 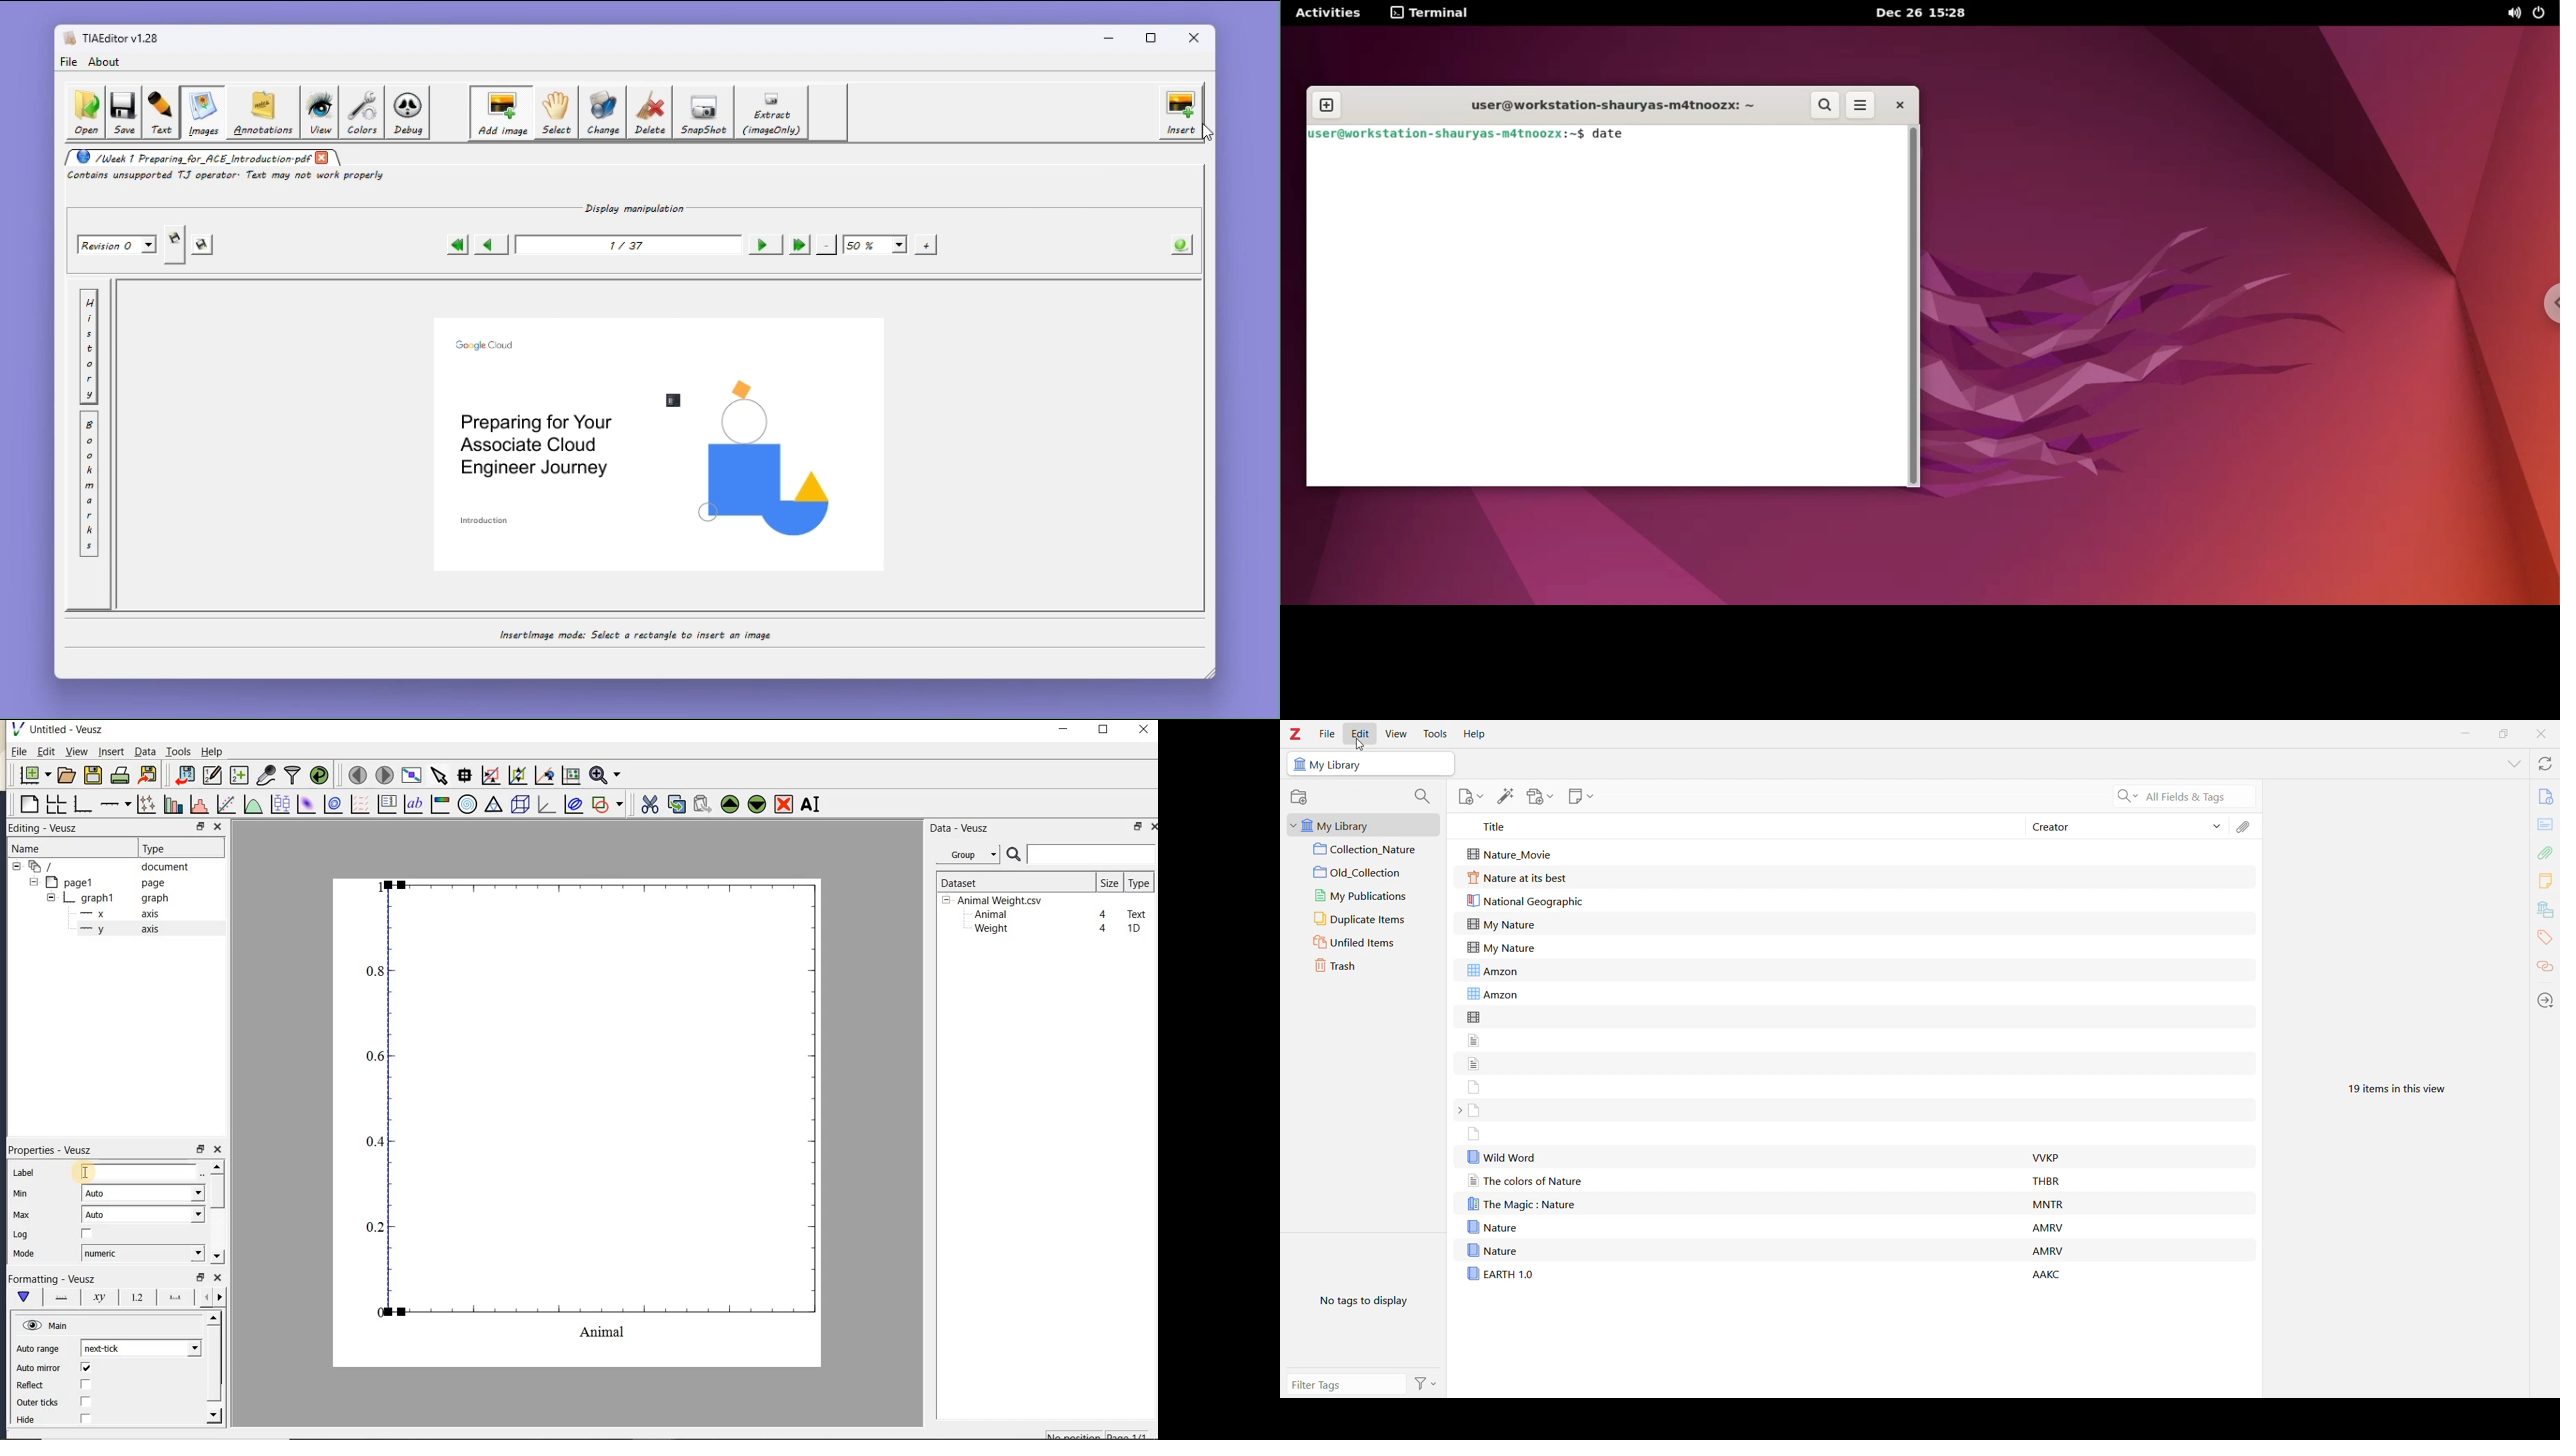 I want to click on New Collection, so click(x=1302, y=797).